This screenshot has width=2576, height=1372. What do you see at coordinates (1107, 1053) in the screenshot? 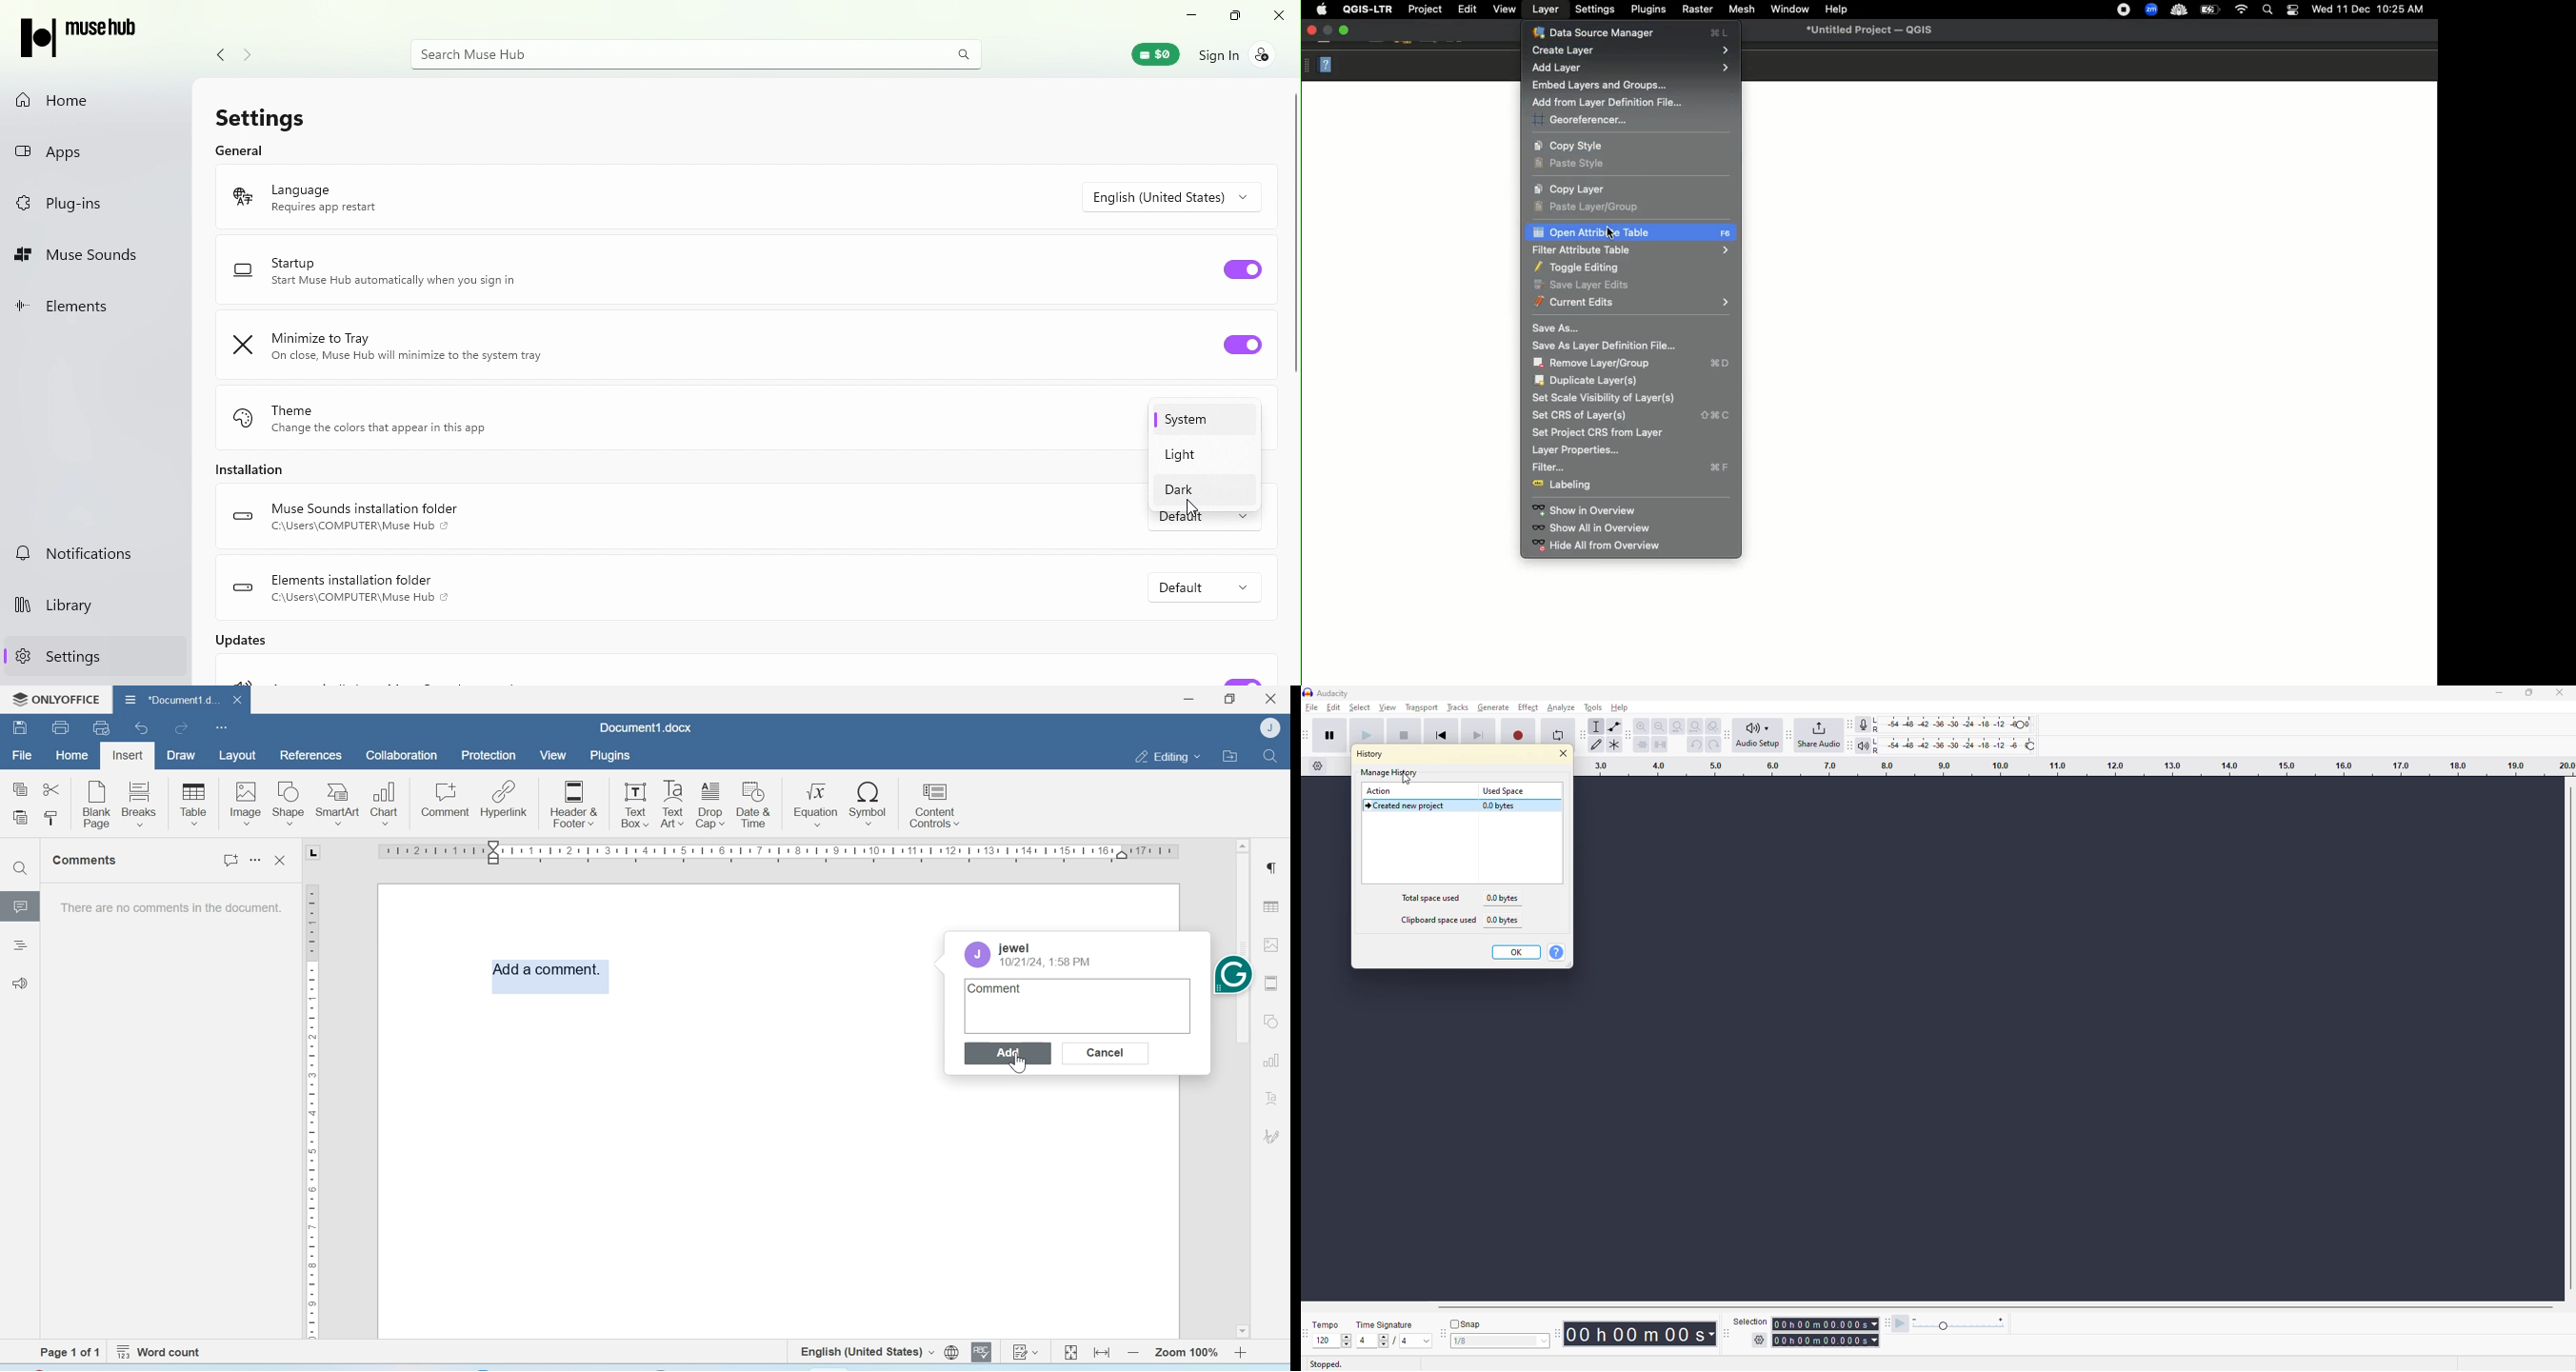
I see `Cancel` at bounding box center [1107, 1053].